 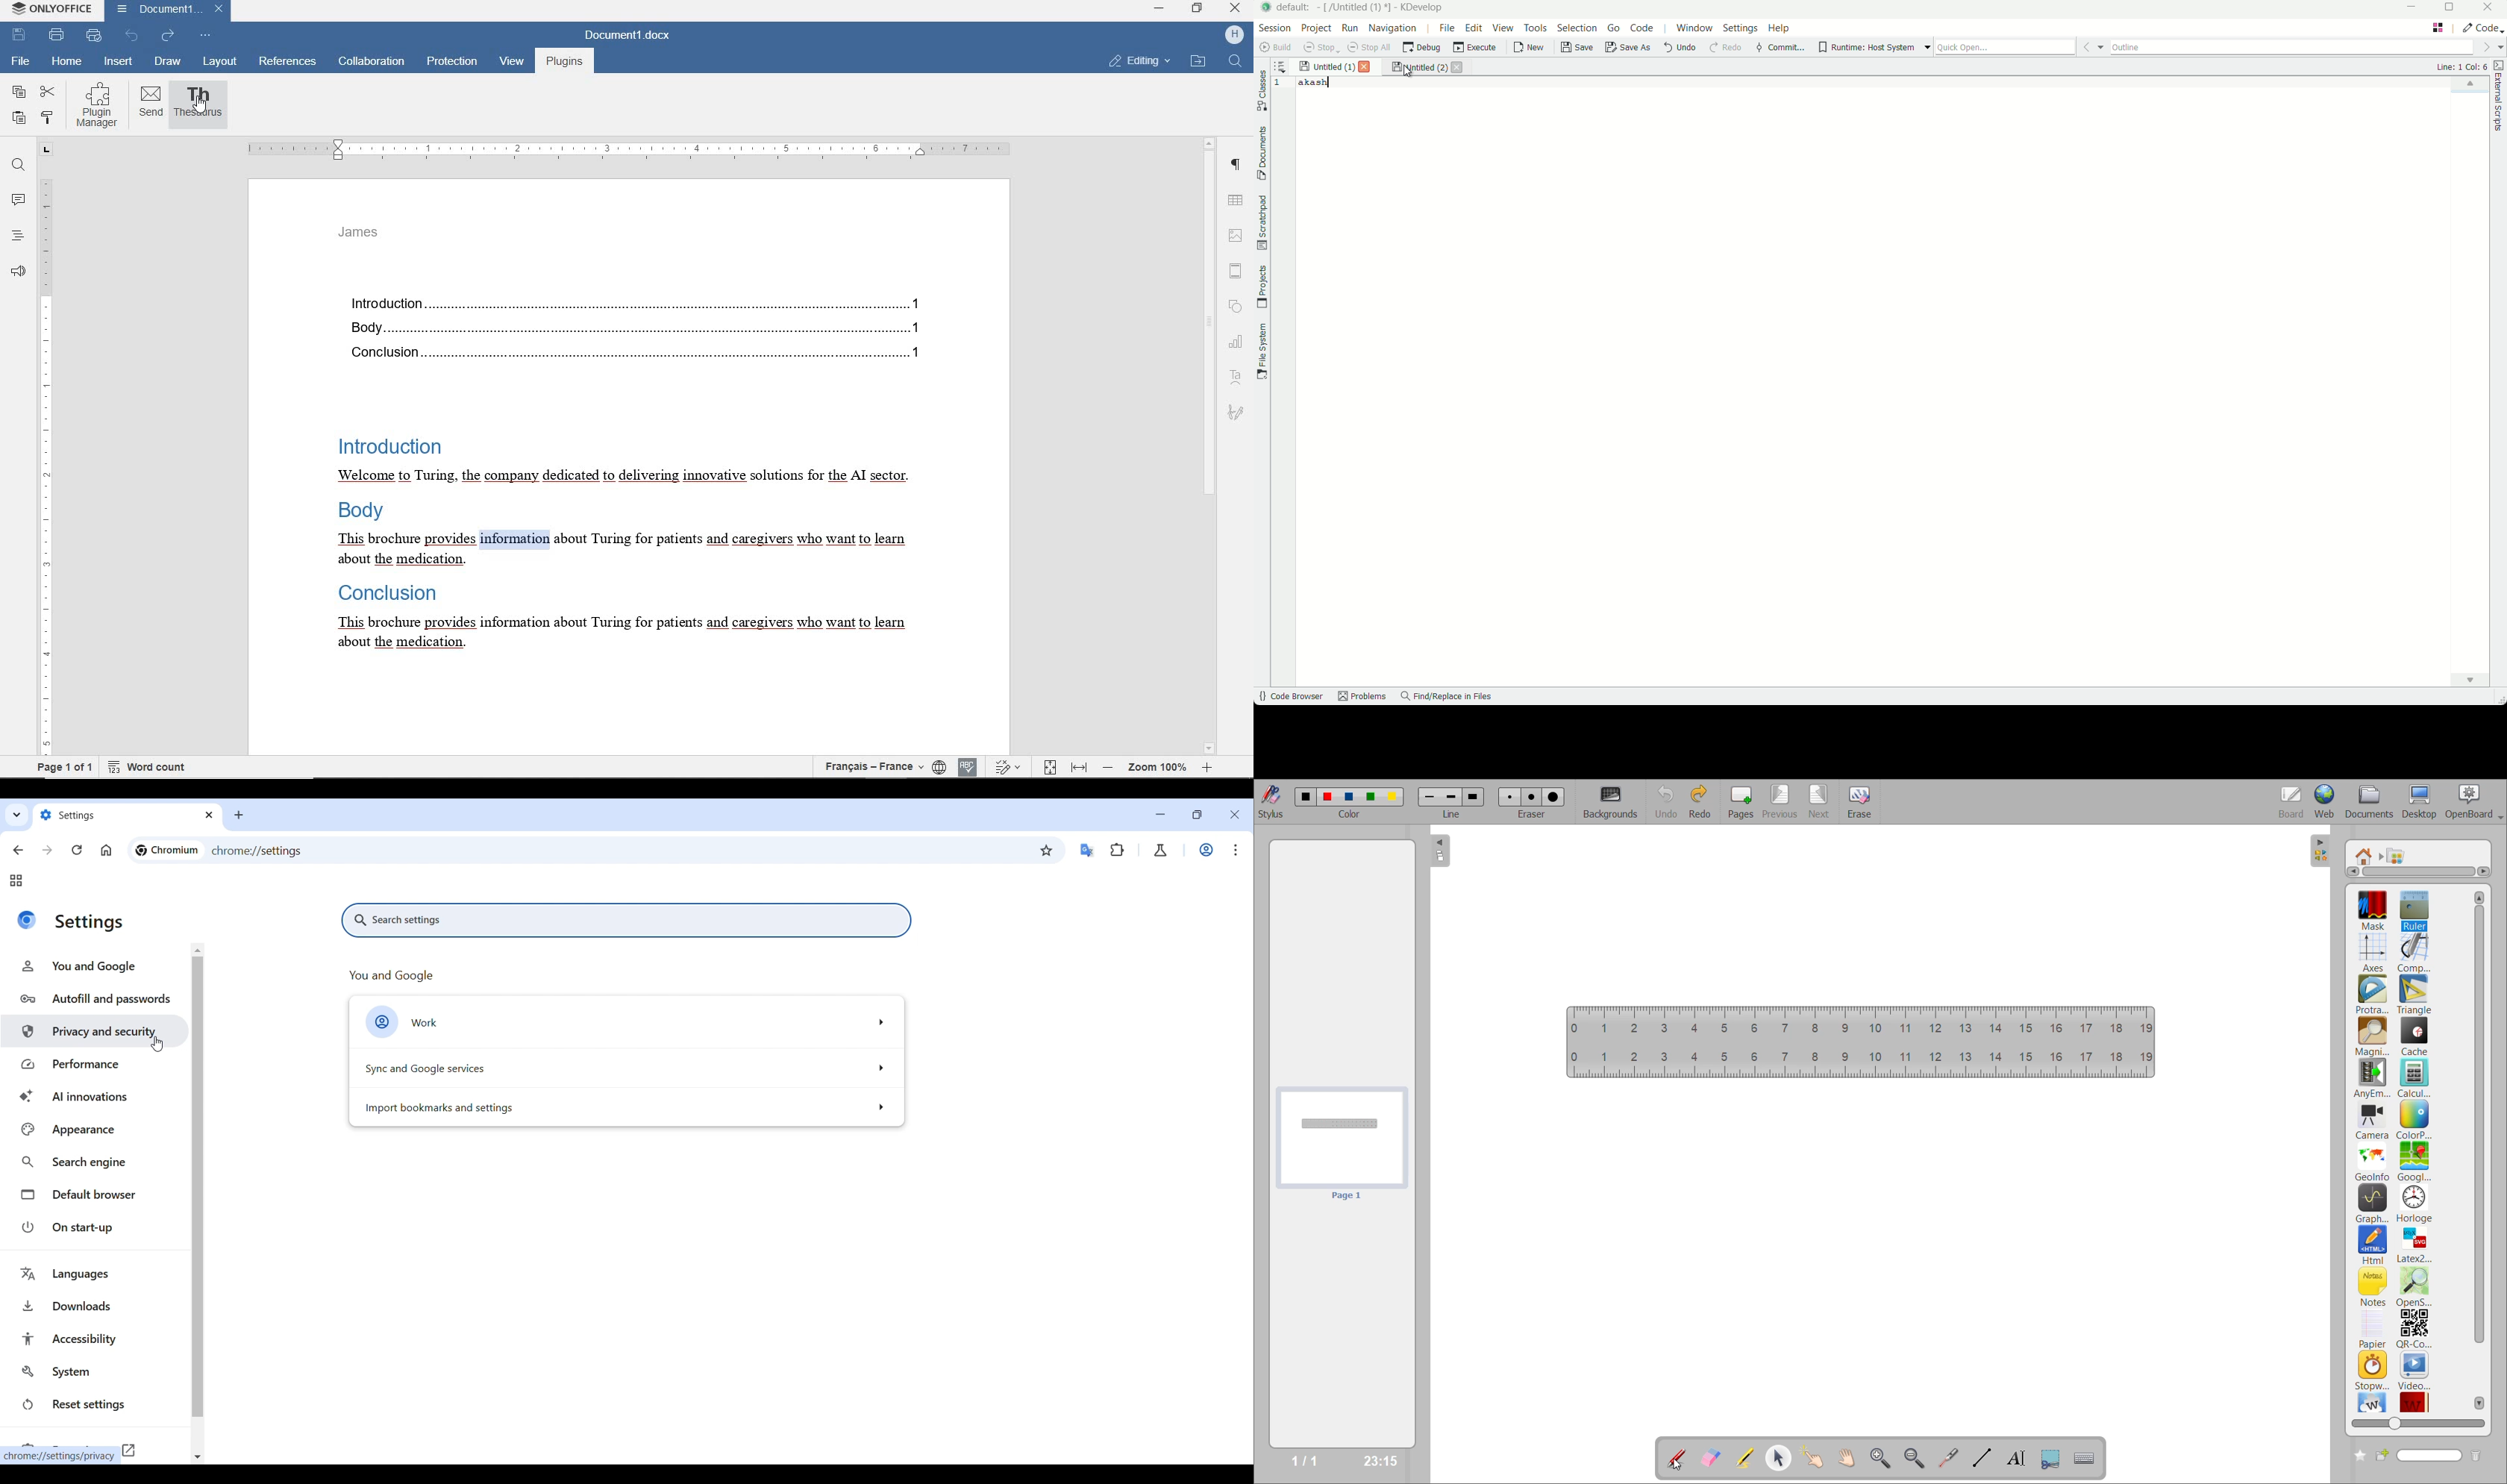 I want to click on COPY, so click(x=19, y=92).